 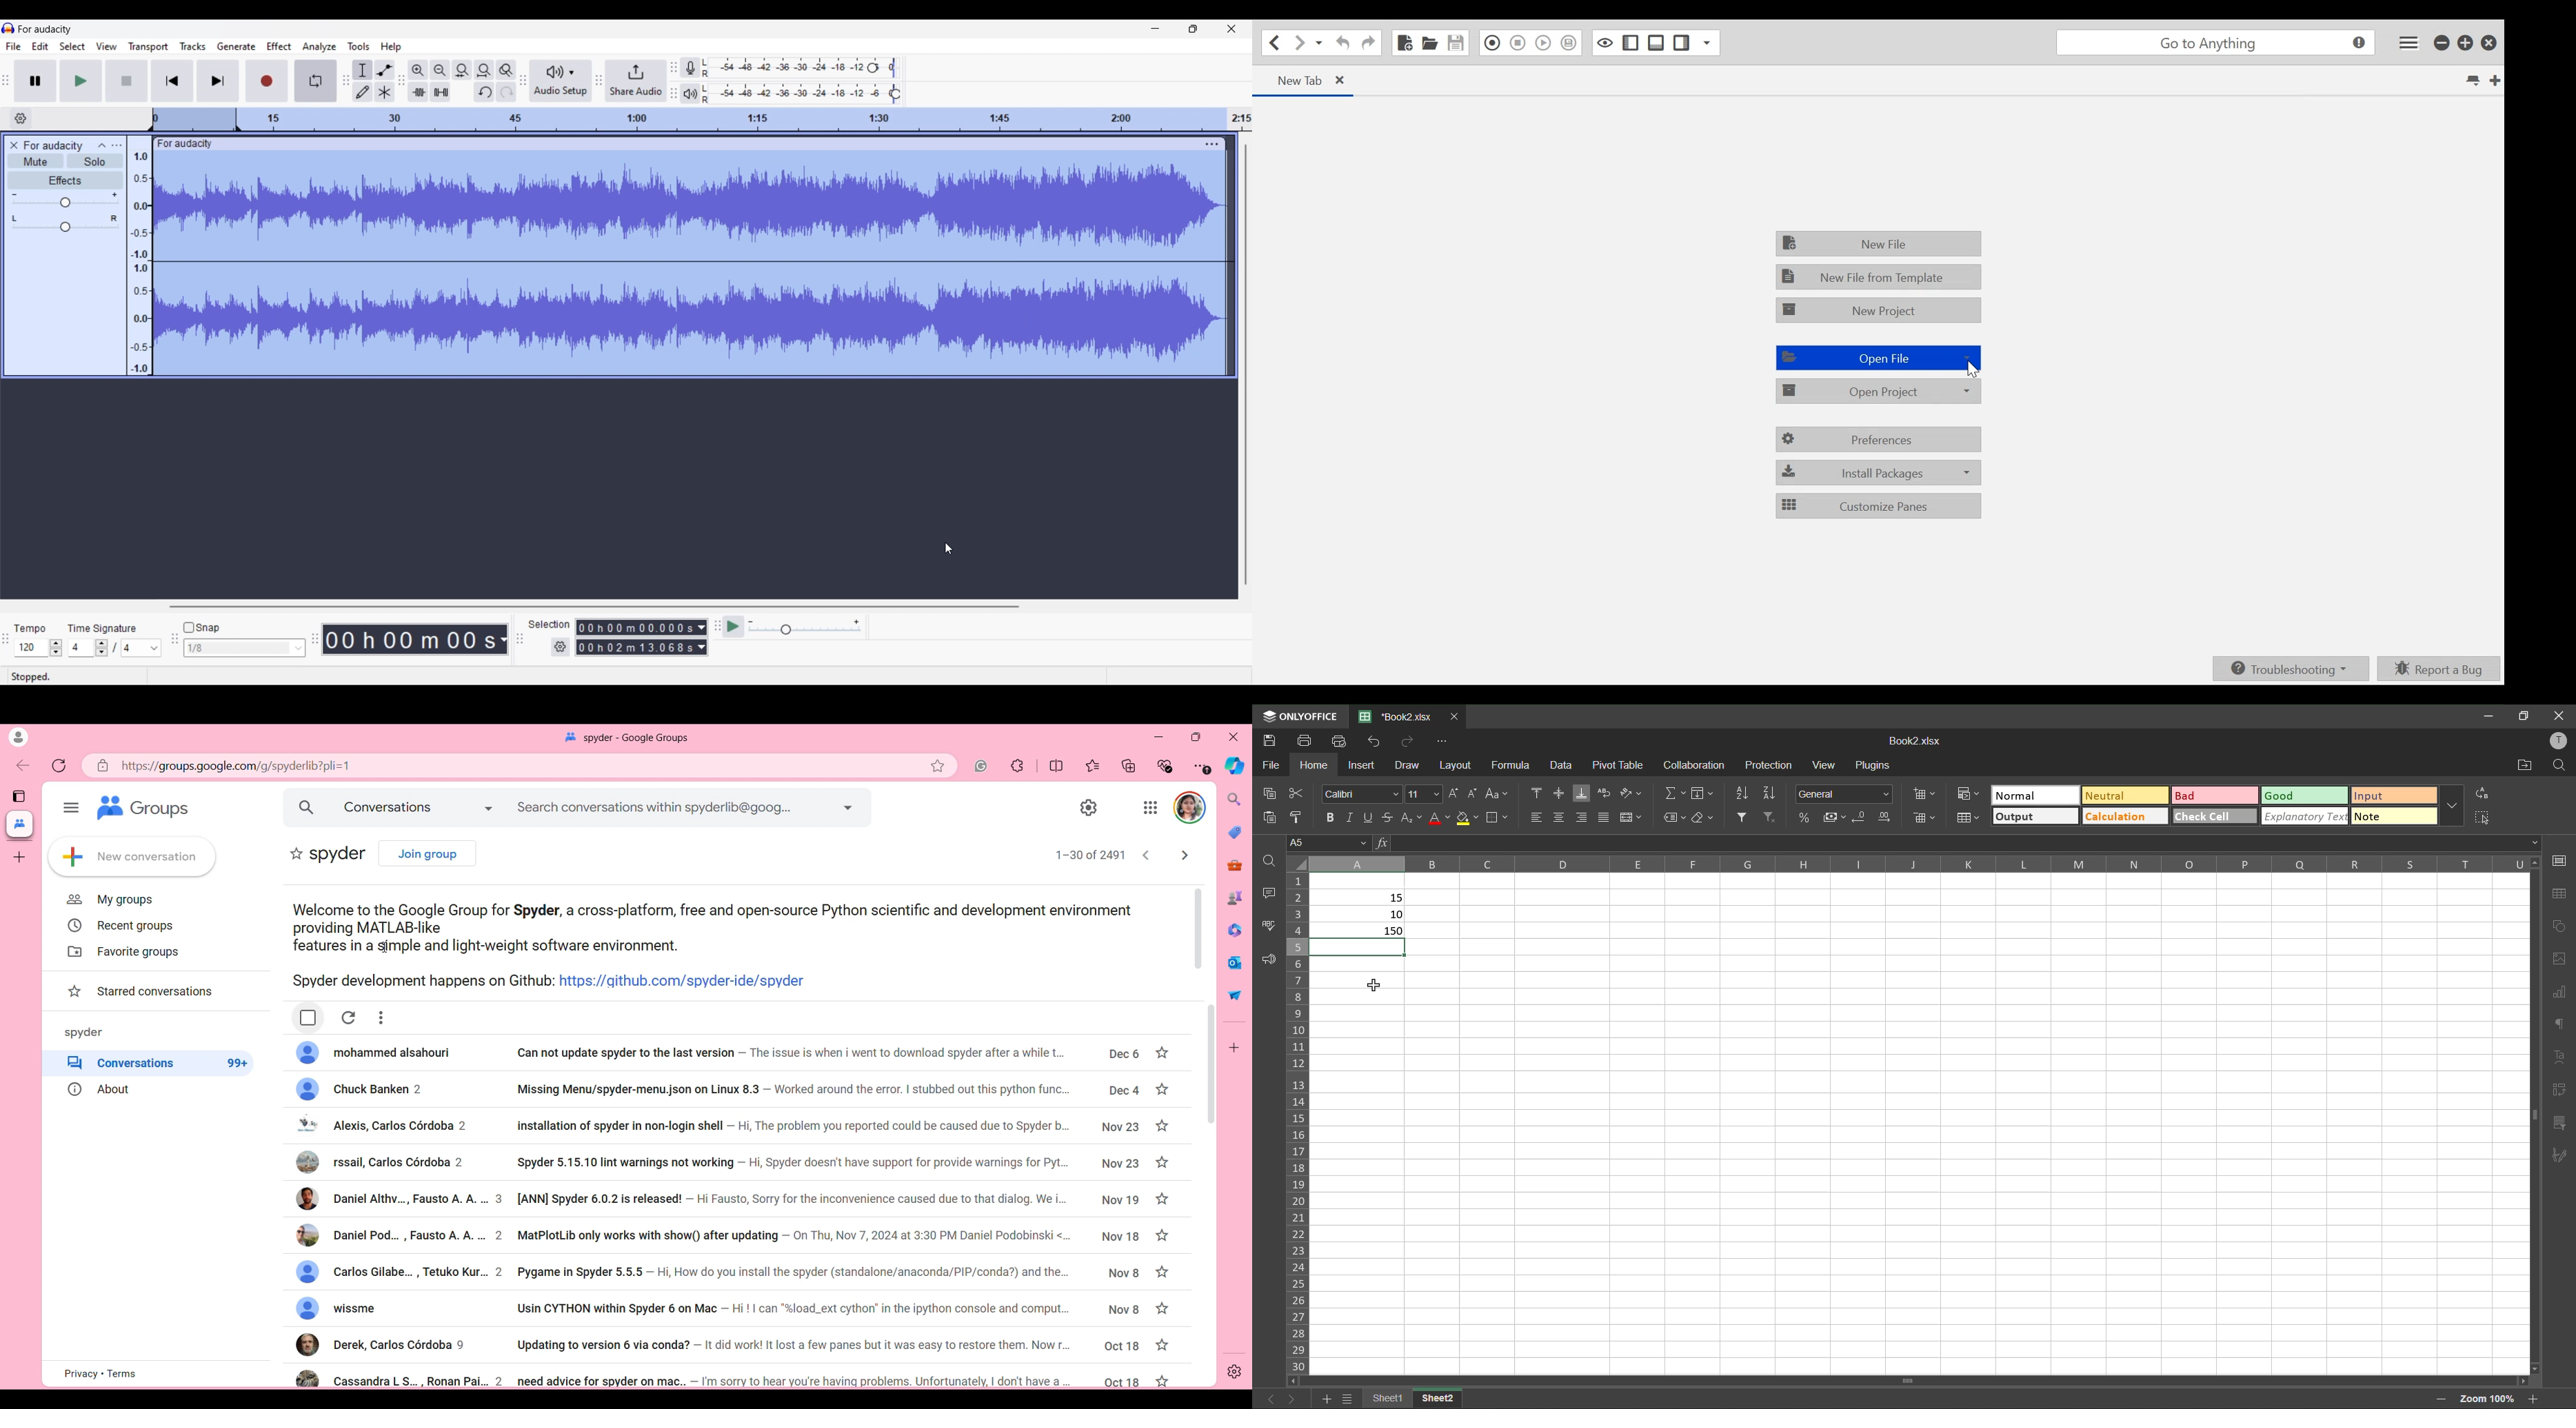 I want to click on format as table, so click(x=1969, y=818).